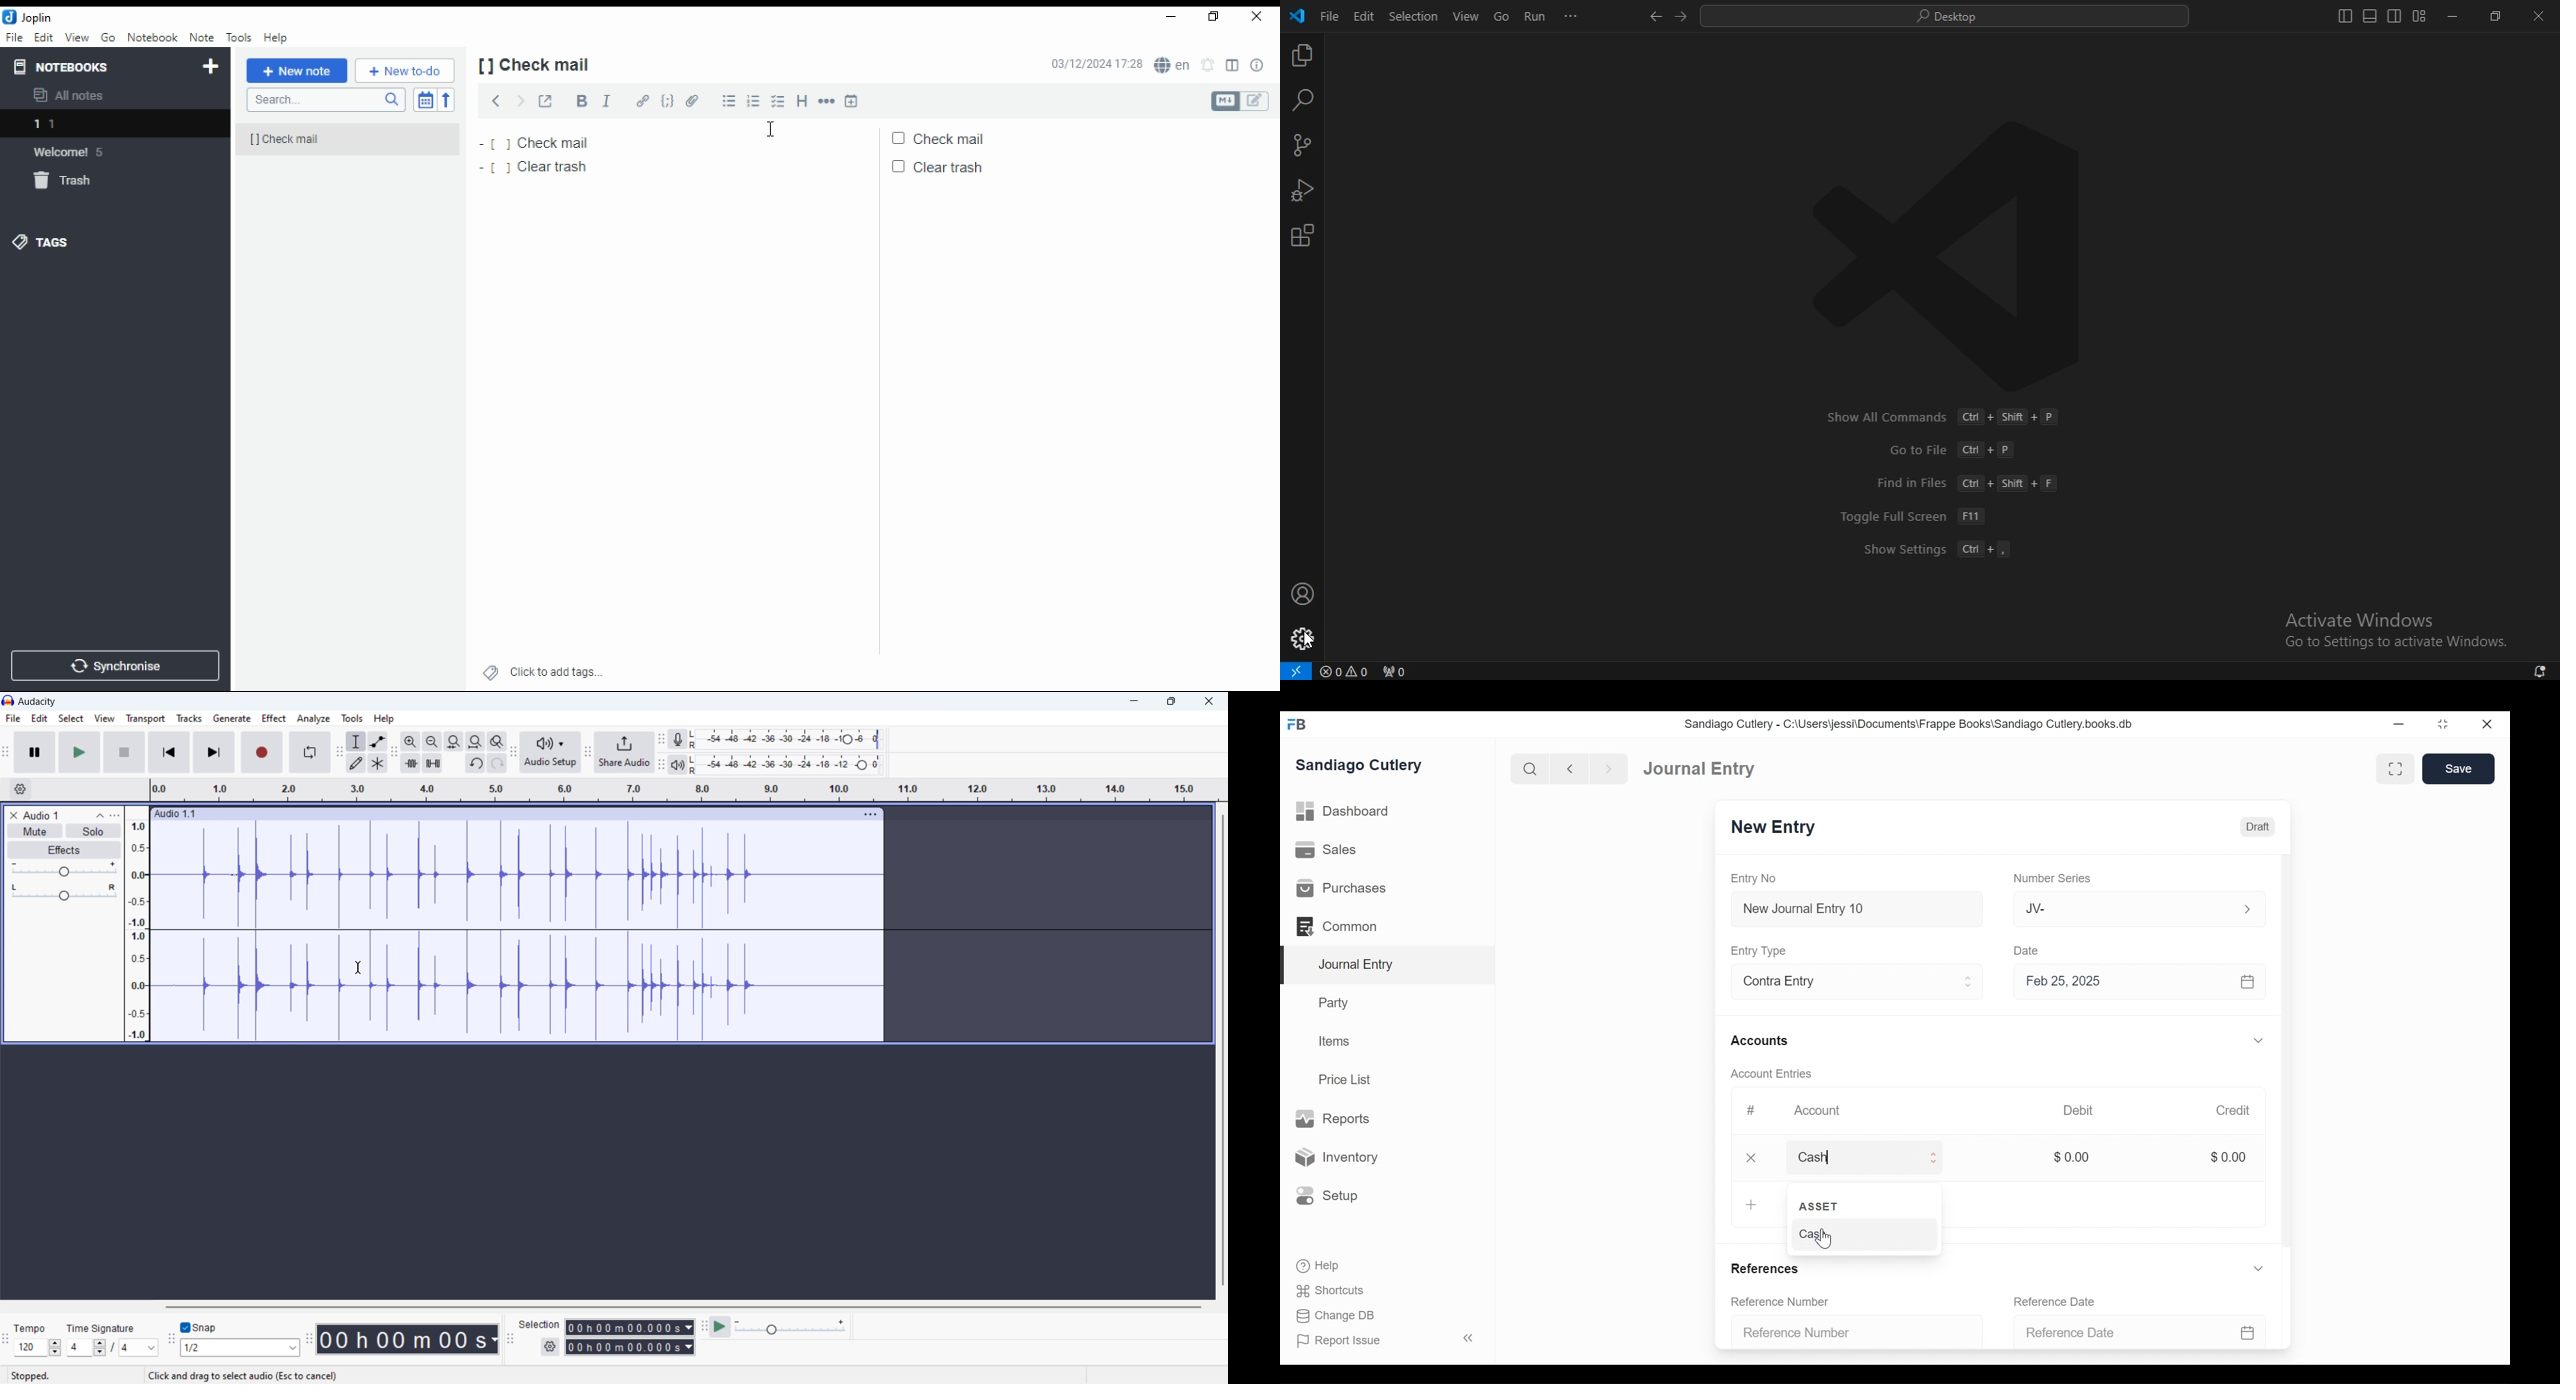 This screenshot has width=2576, height=1400. Describe the element at coordinates (1340, 1157) in the screenshot. I see `Inventory` at that location.